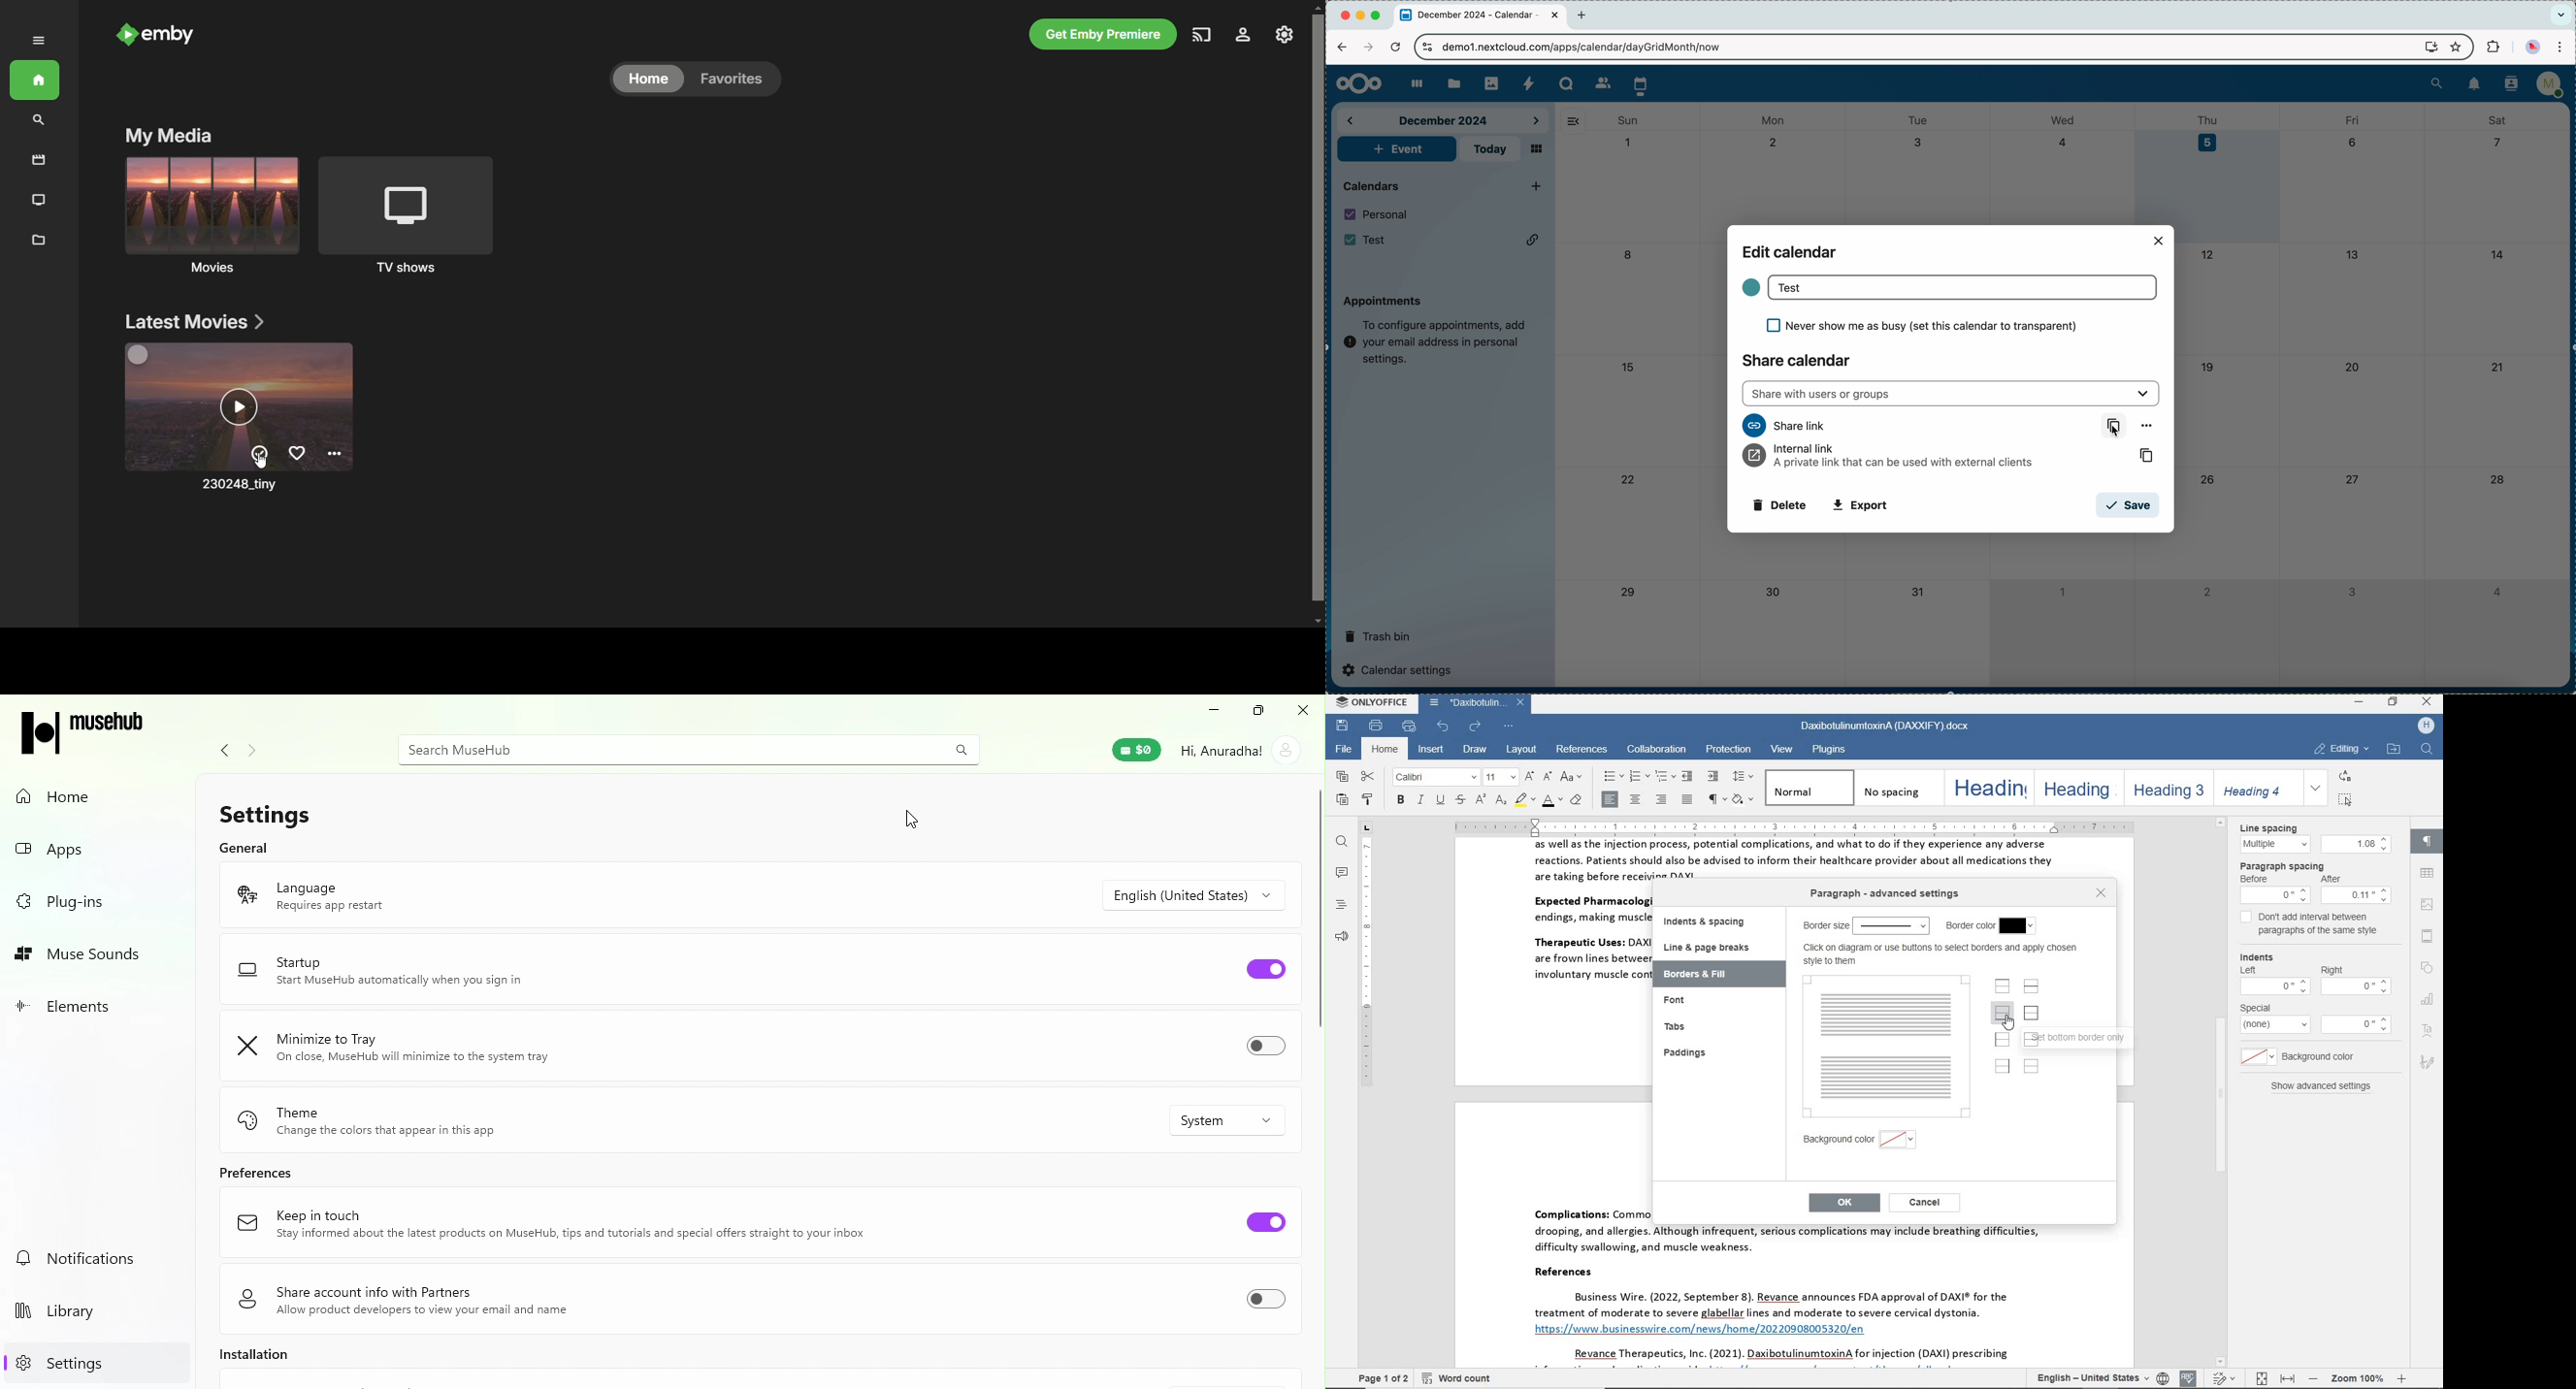 This screenshot has width=2576, height=1400. What do you see at coordinates (1715, 800) in the screenshot?
I see `nonprinting characters` at bounding box center [1715, 800].